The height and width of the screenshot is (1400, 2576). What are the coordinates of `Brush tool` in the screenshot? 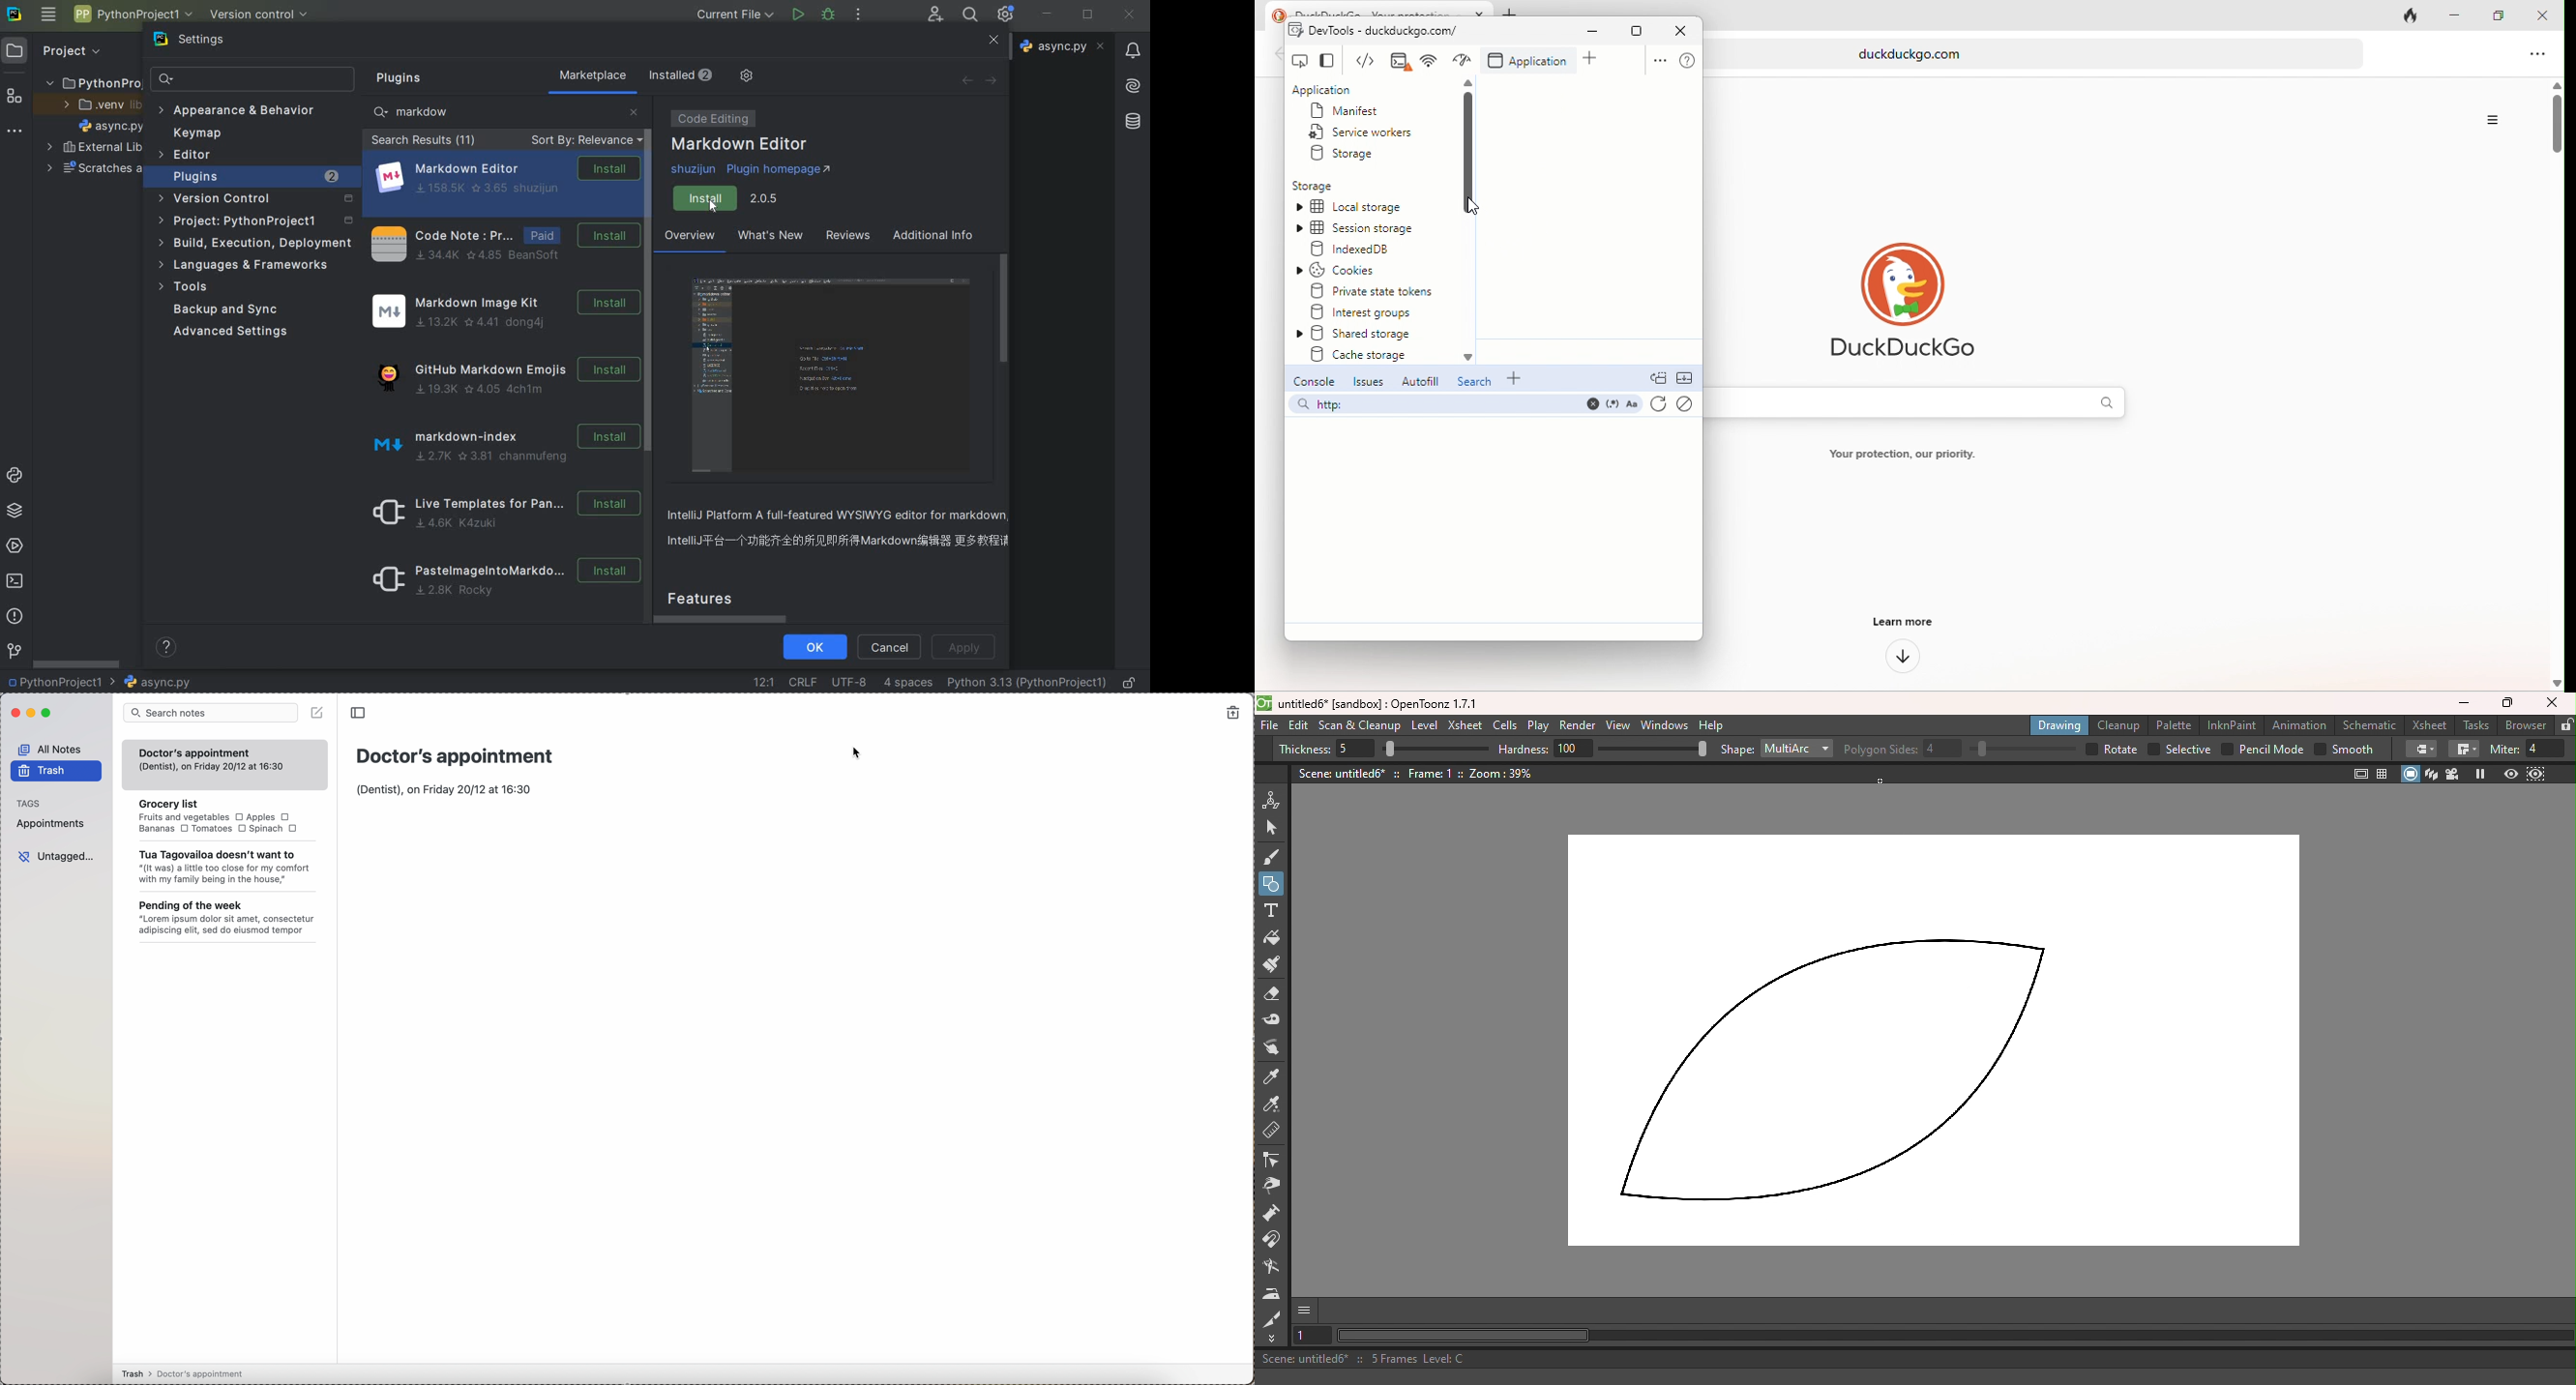 It's located at (1273, 857).